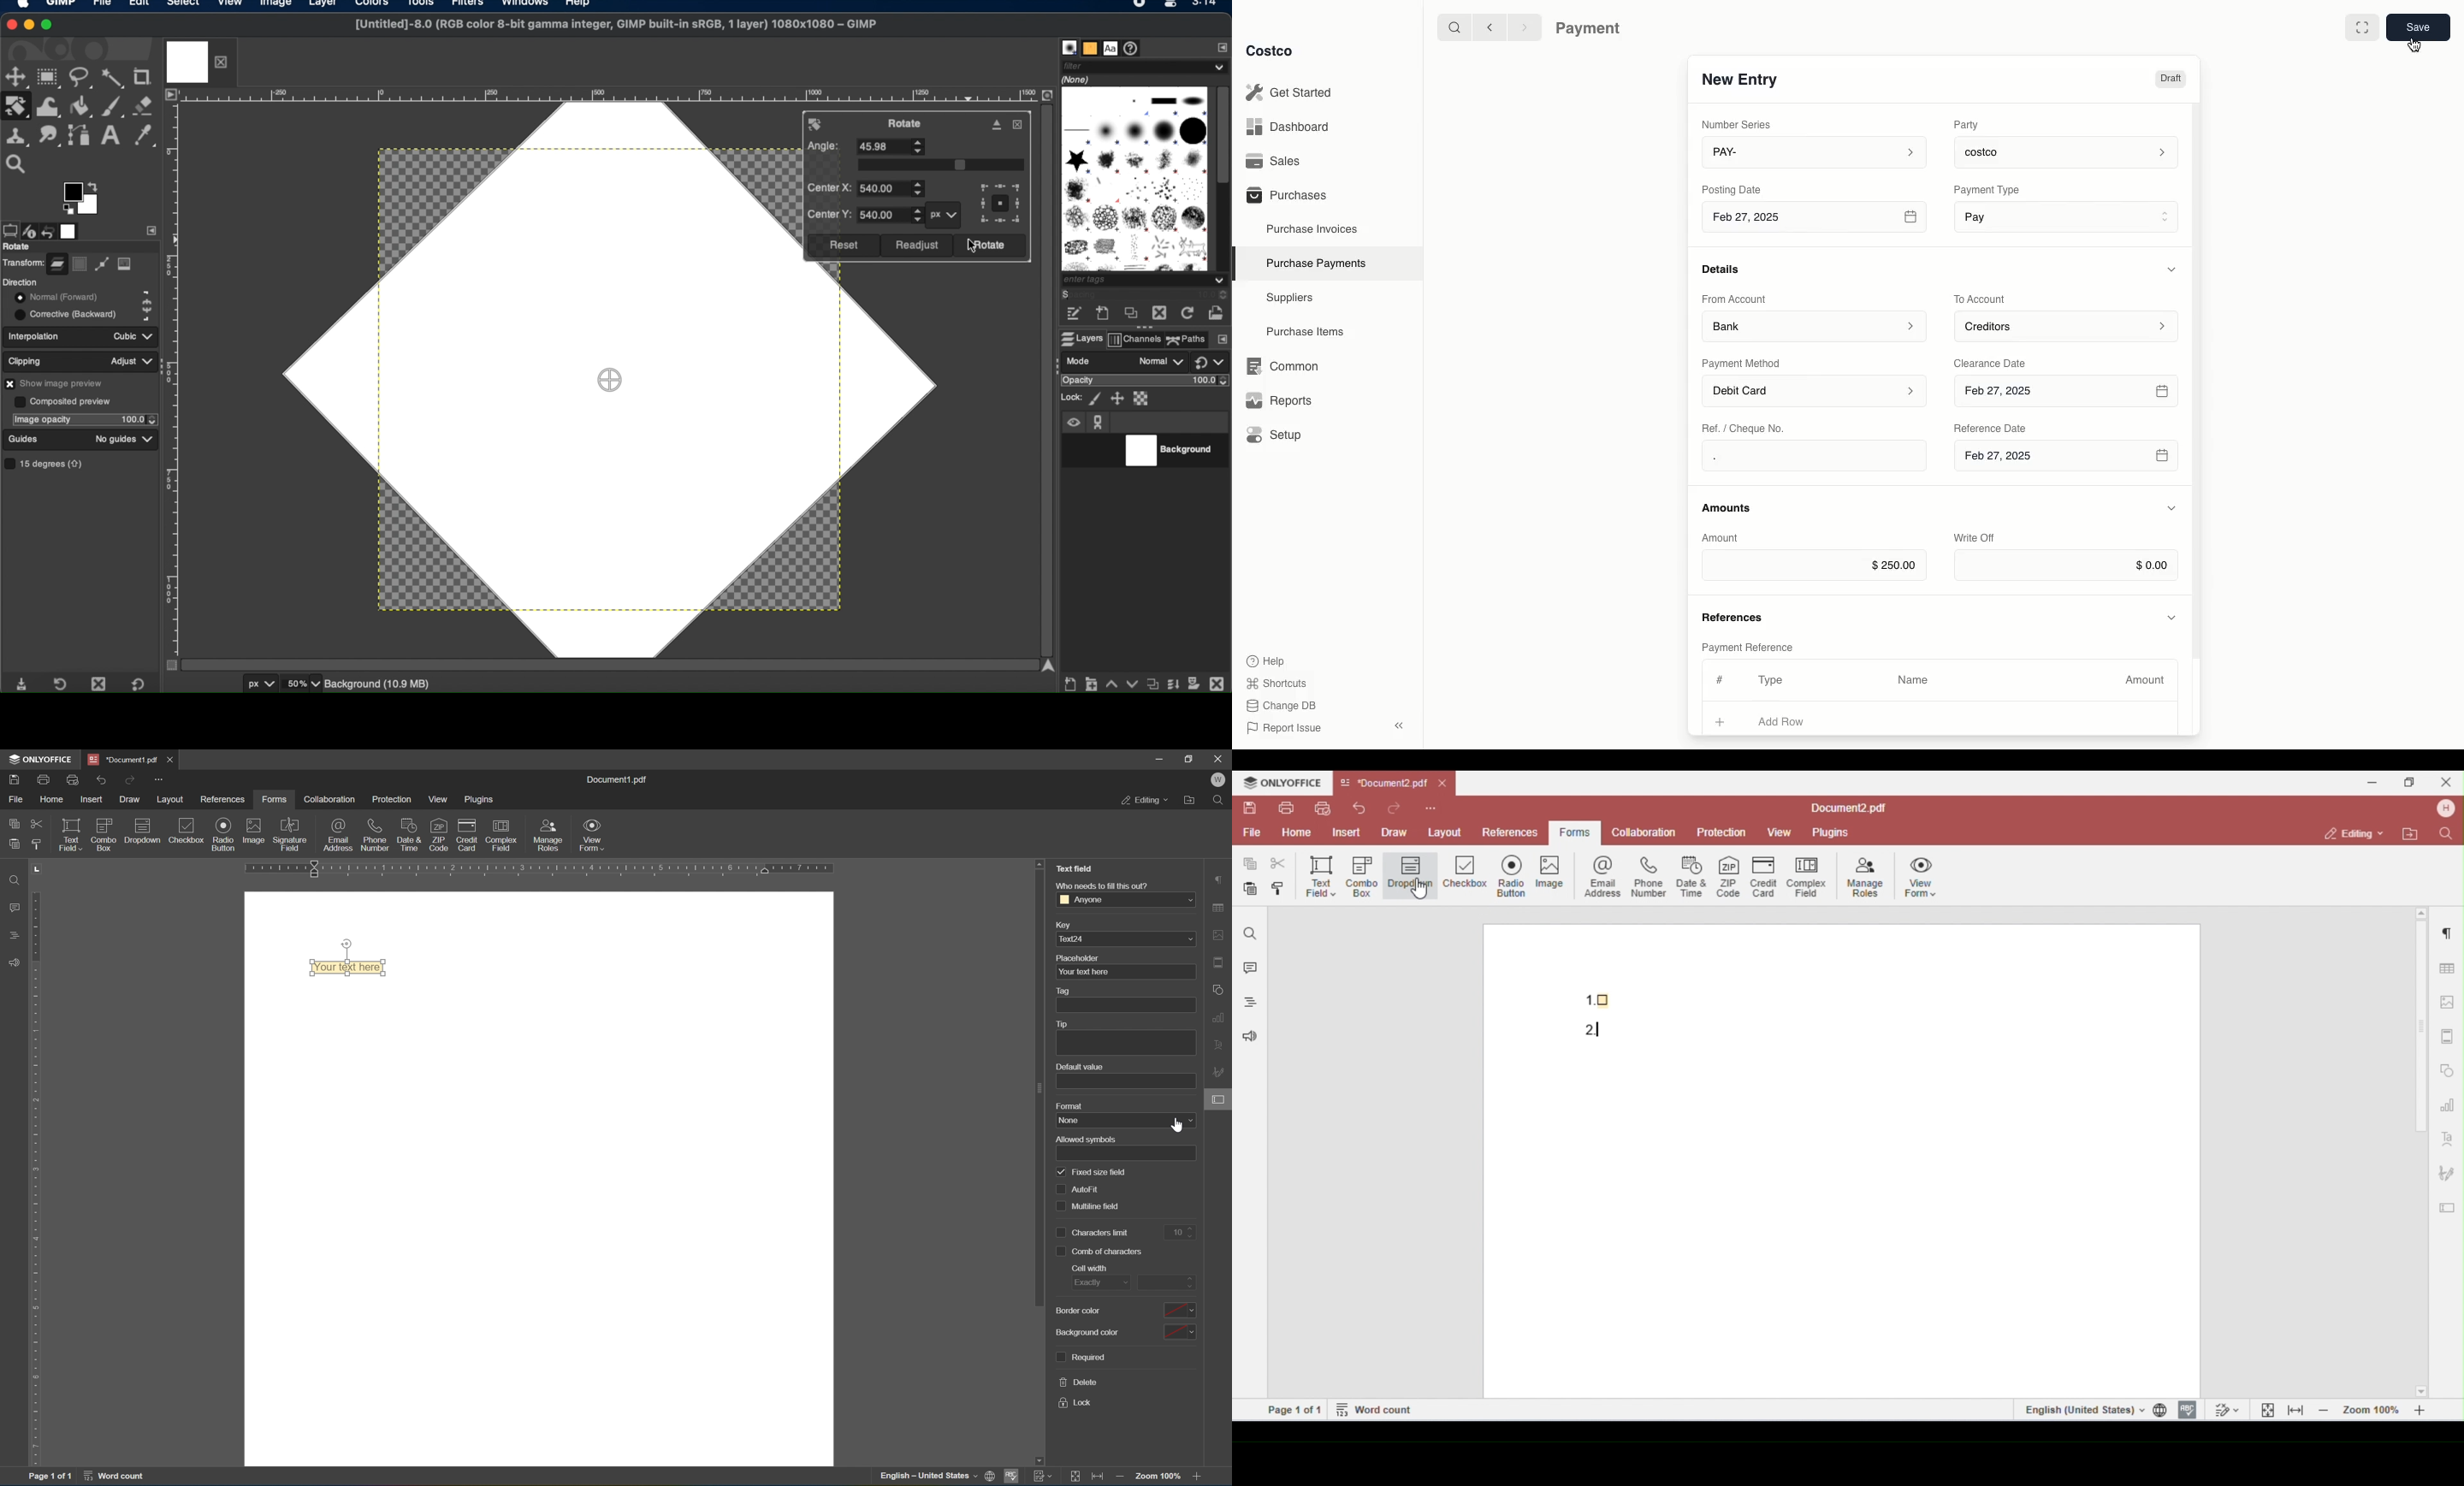 This screenshot has width=2464, height=1512. What do you see at coordinates (104, 834) in the screenshot?
I see `combo box` at bounding box center [104, 834].